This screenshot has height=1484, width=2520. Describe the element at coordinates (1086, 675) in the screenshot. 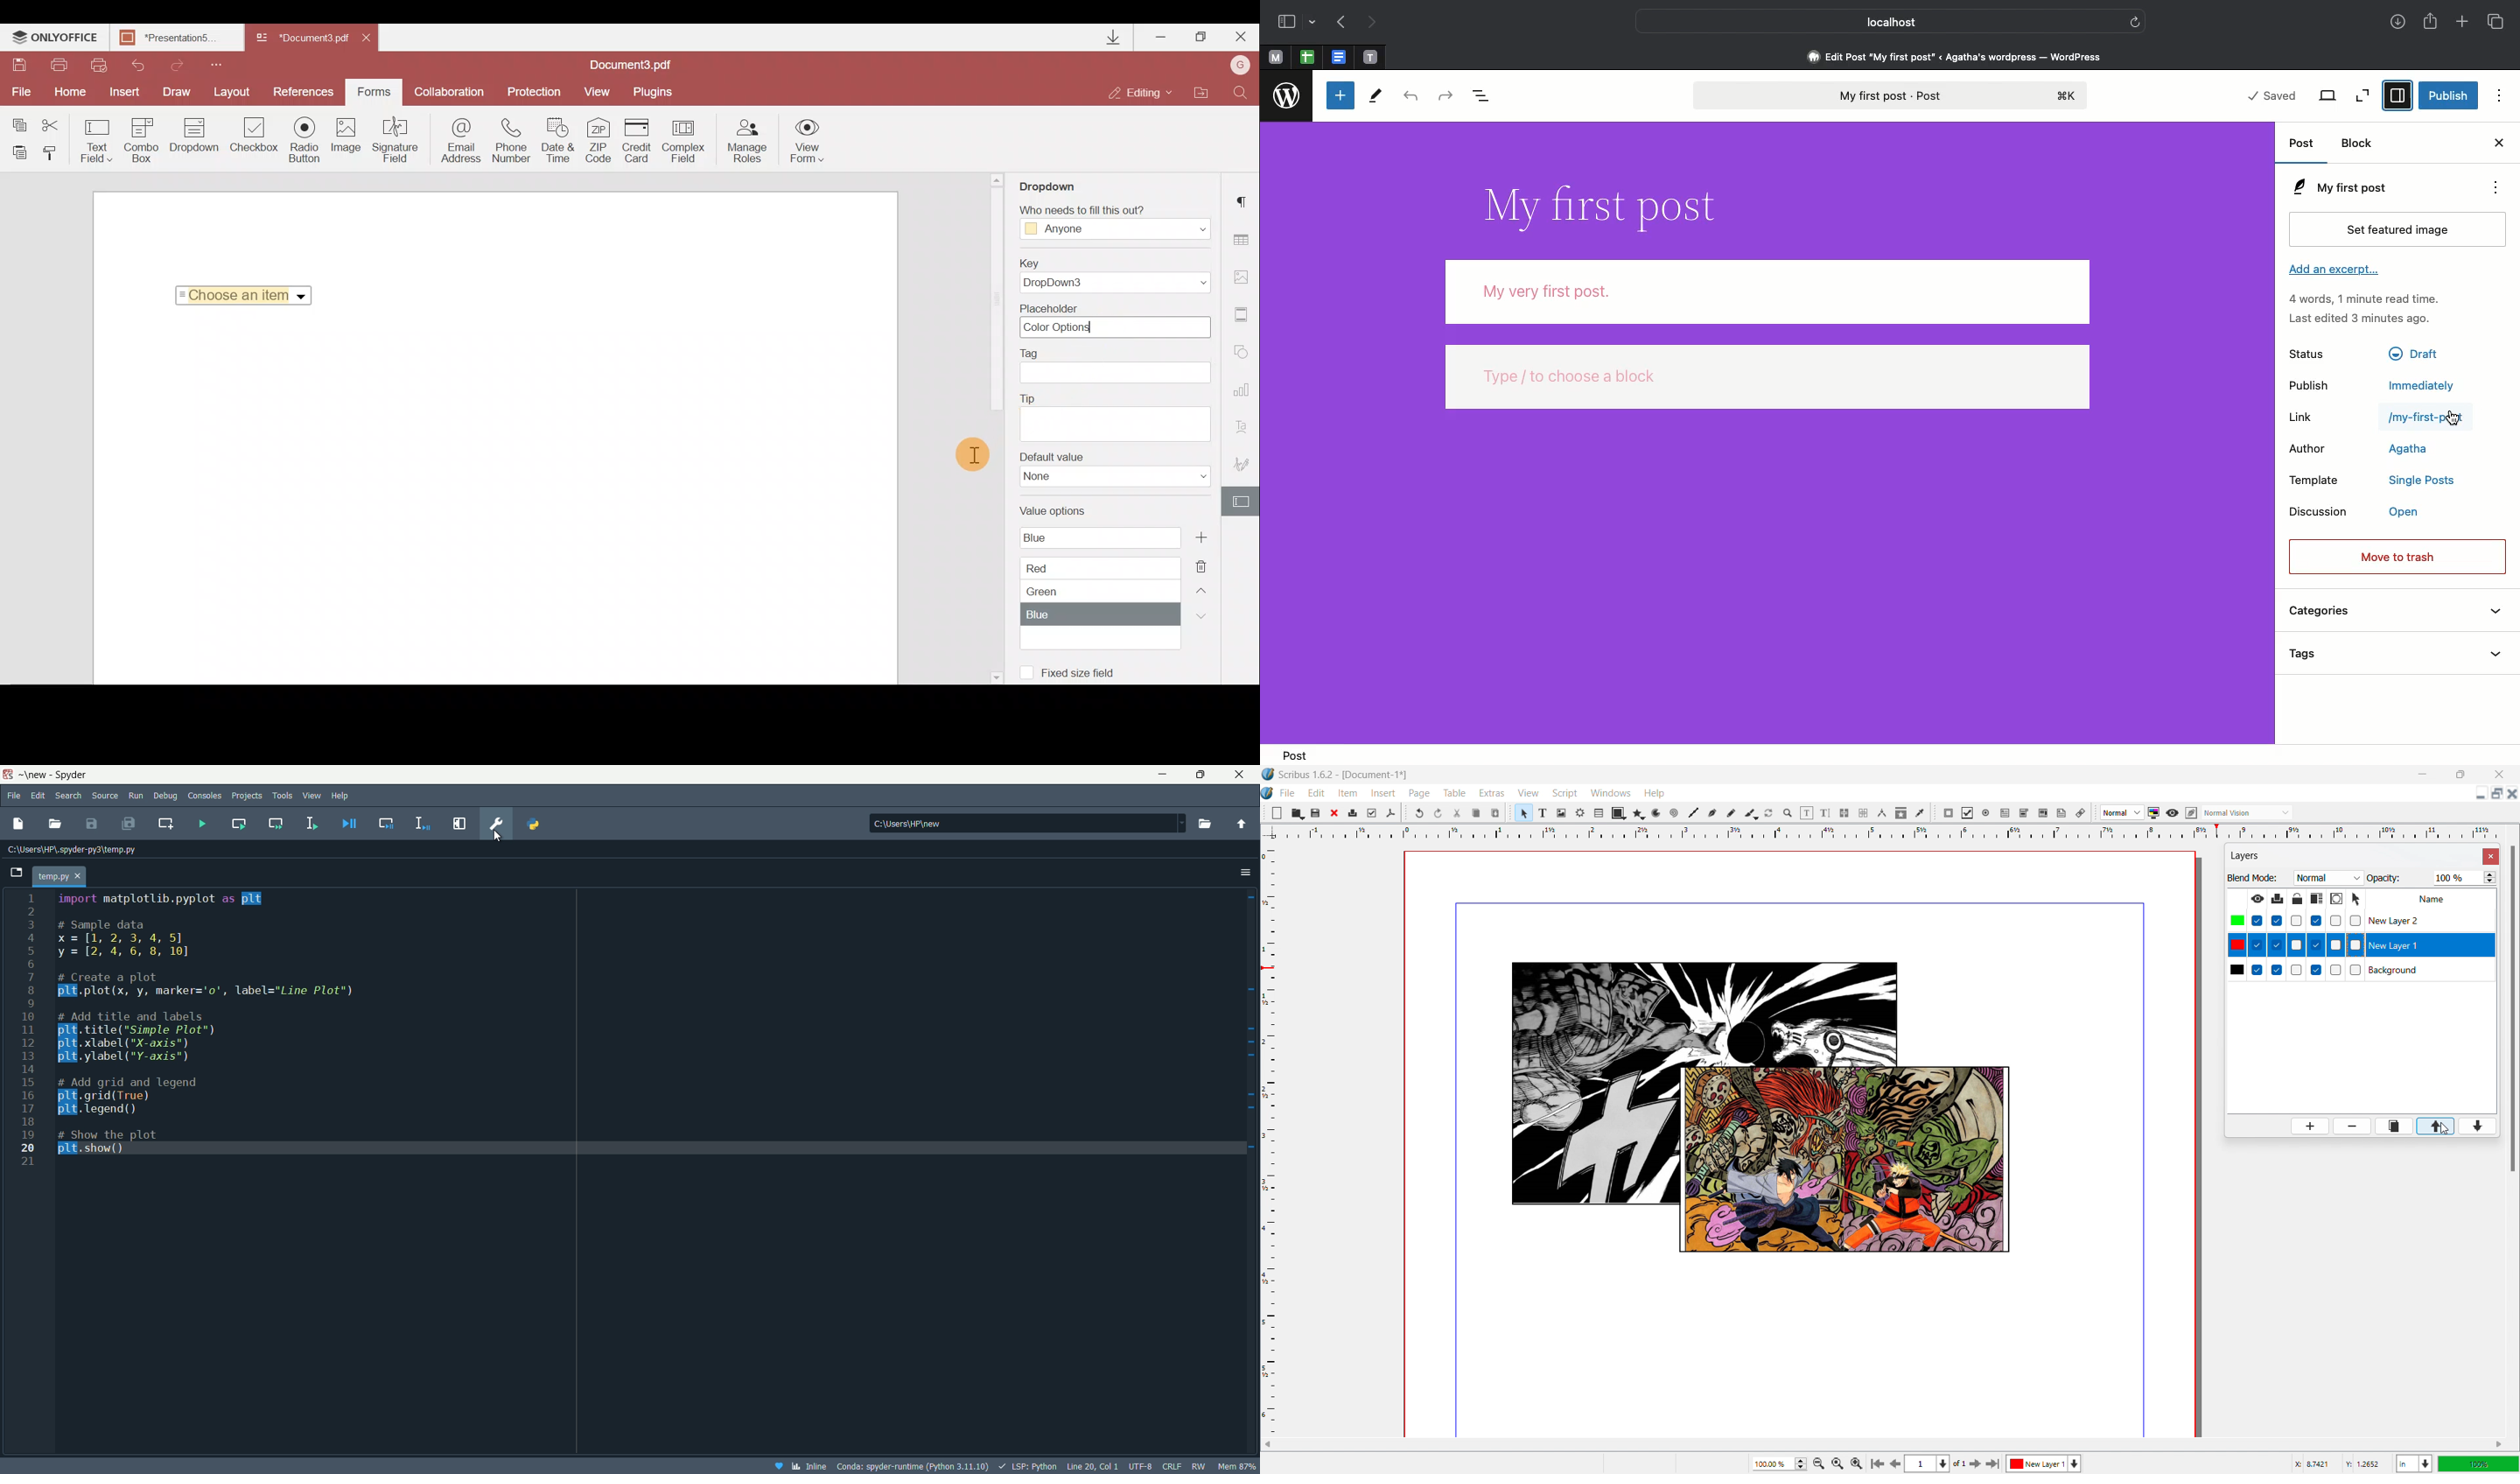

I see `Fixed size field` at that location.